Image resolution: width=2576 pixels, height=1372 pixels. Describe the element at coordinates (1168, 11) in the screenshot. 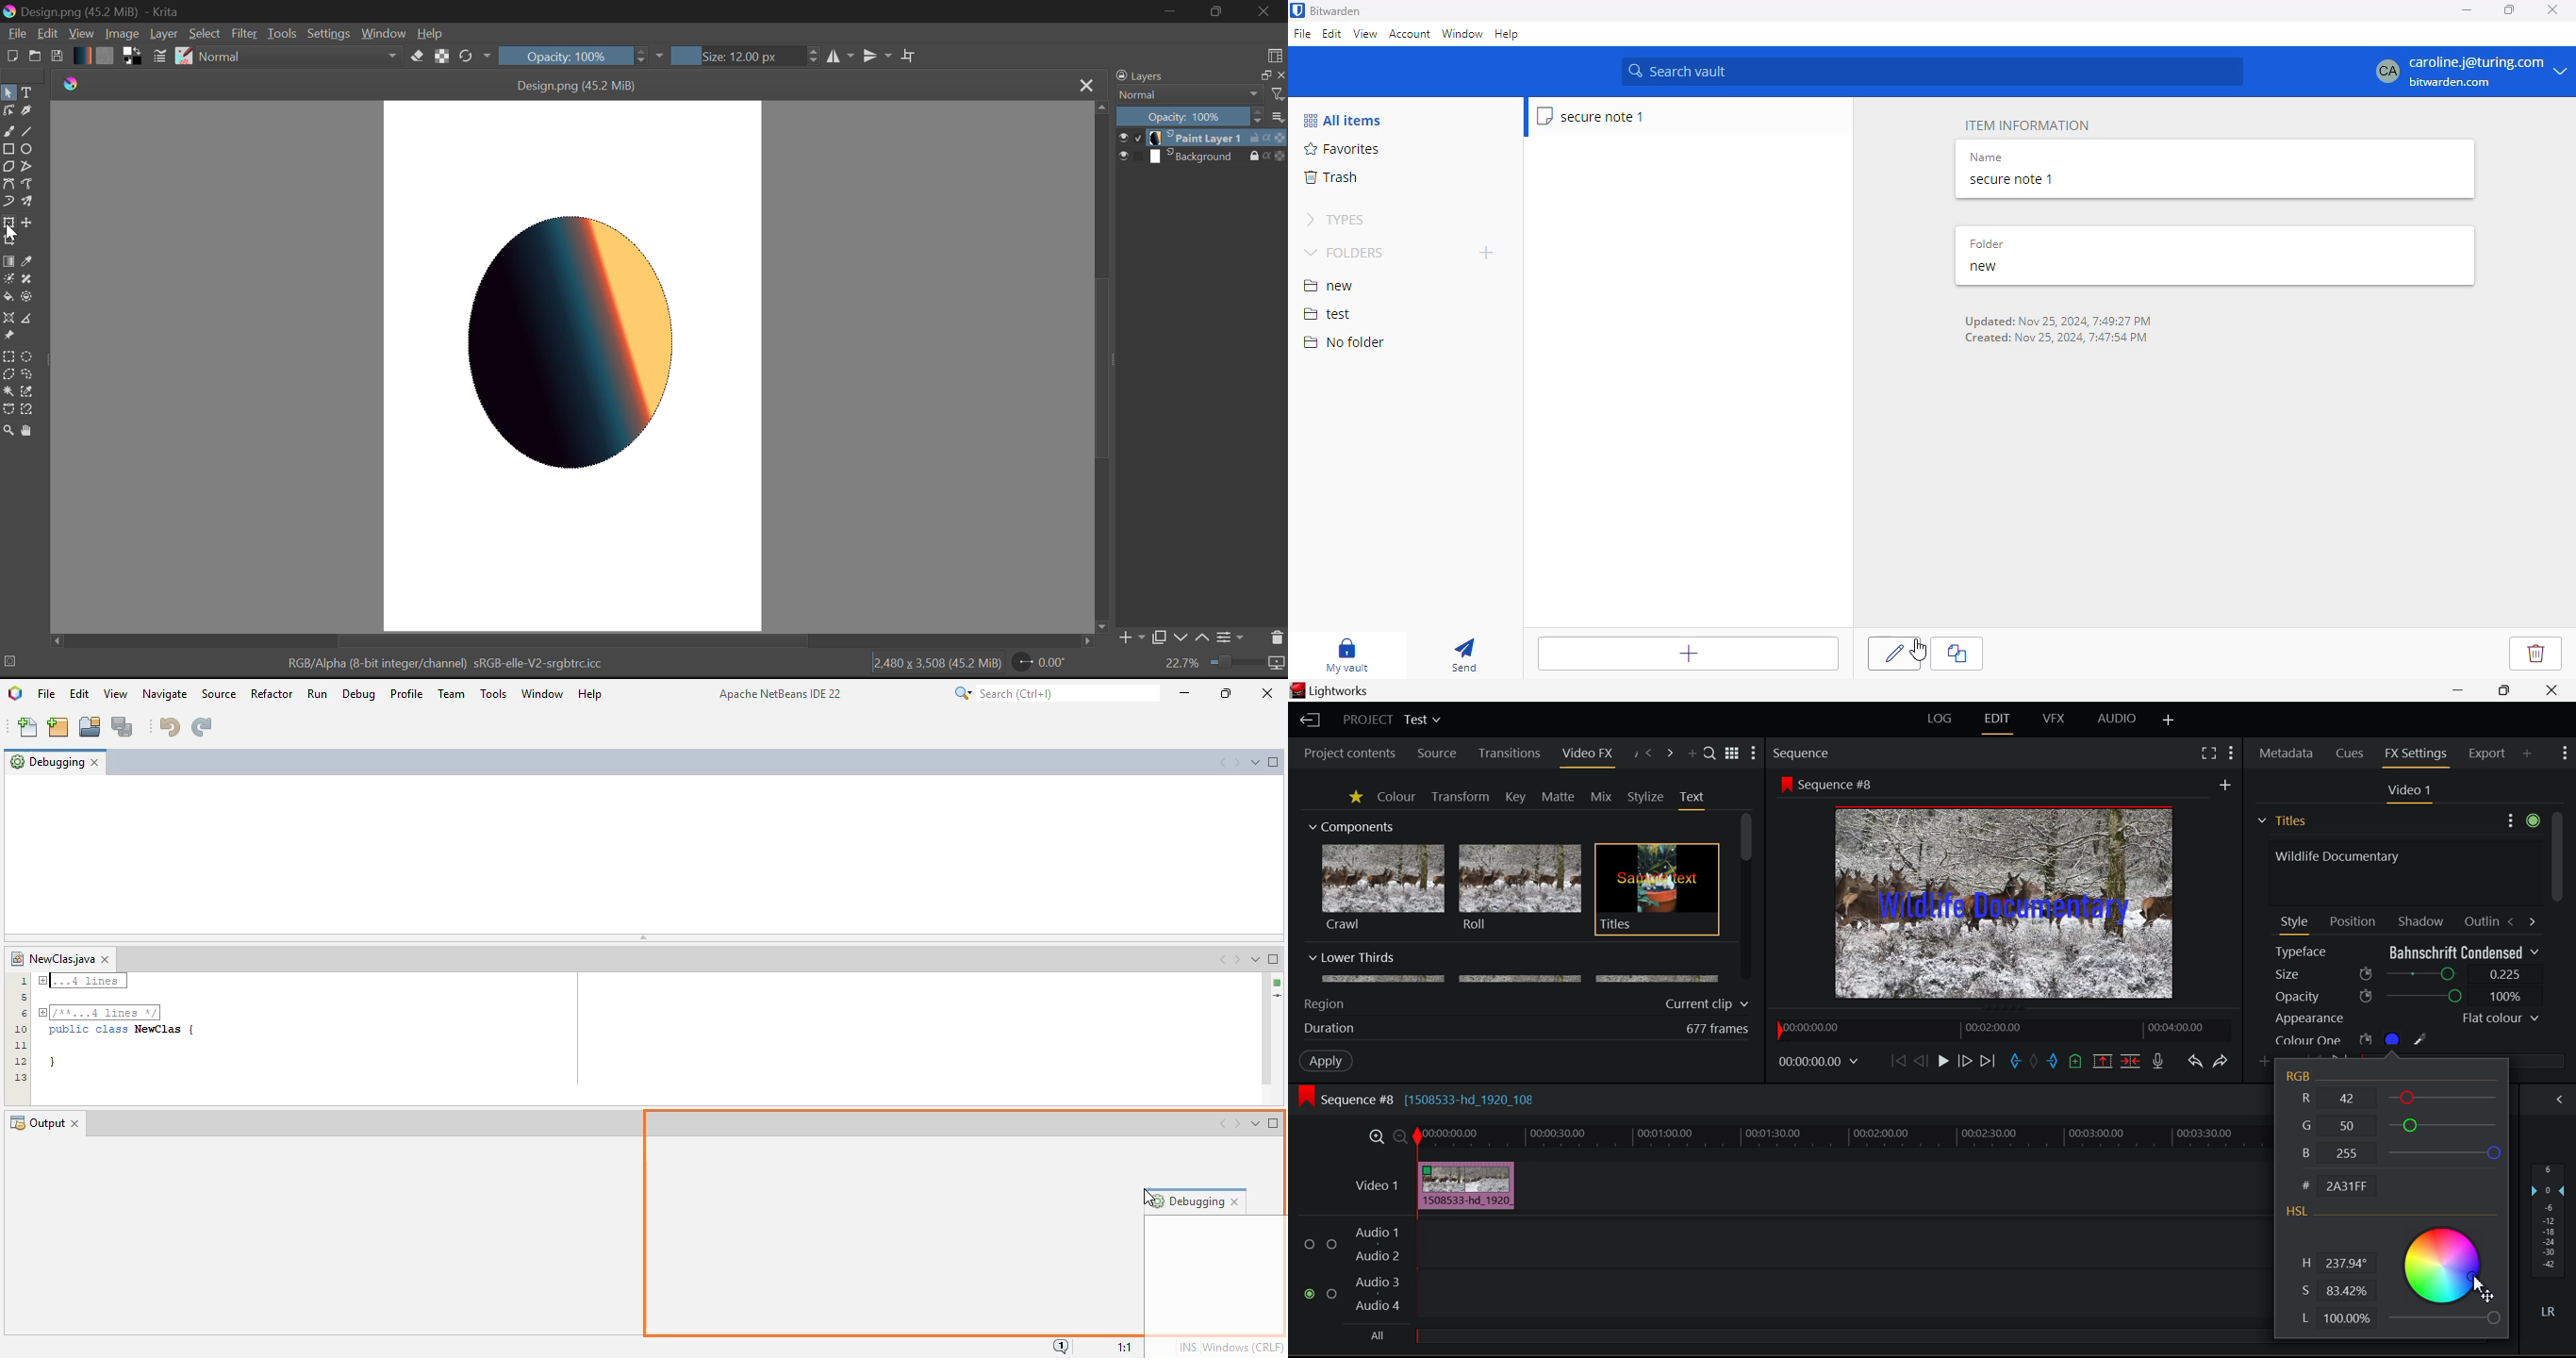

I see `Restore Down` at that location.